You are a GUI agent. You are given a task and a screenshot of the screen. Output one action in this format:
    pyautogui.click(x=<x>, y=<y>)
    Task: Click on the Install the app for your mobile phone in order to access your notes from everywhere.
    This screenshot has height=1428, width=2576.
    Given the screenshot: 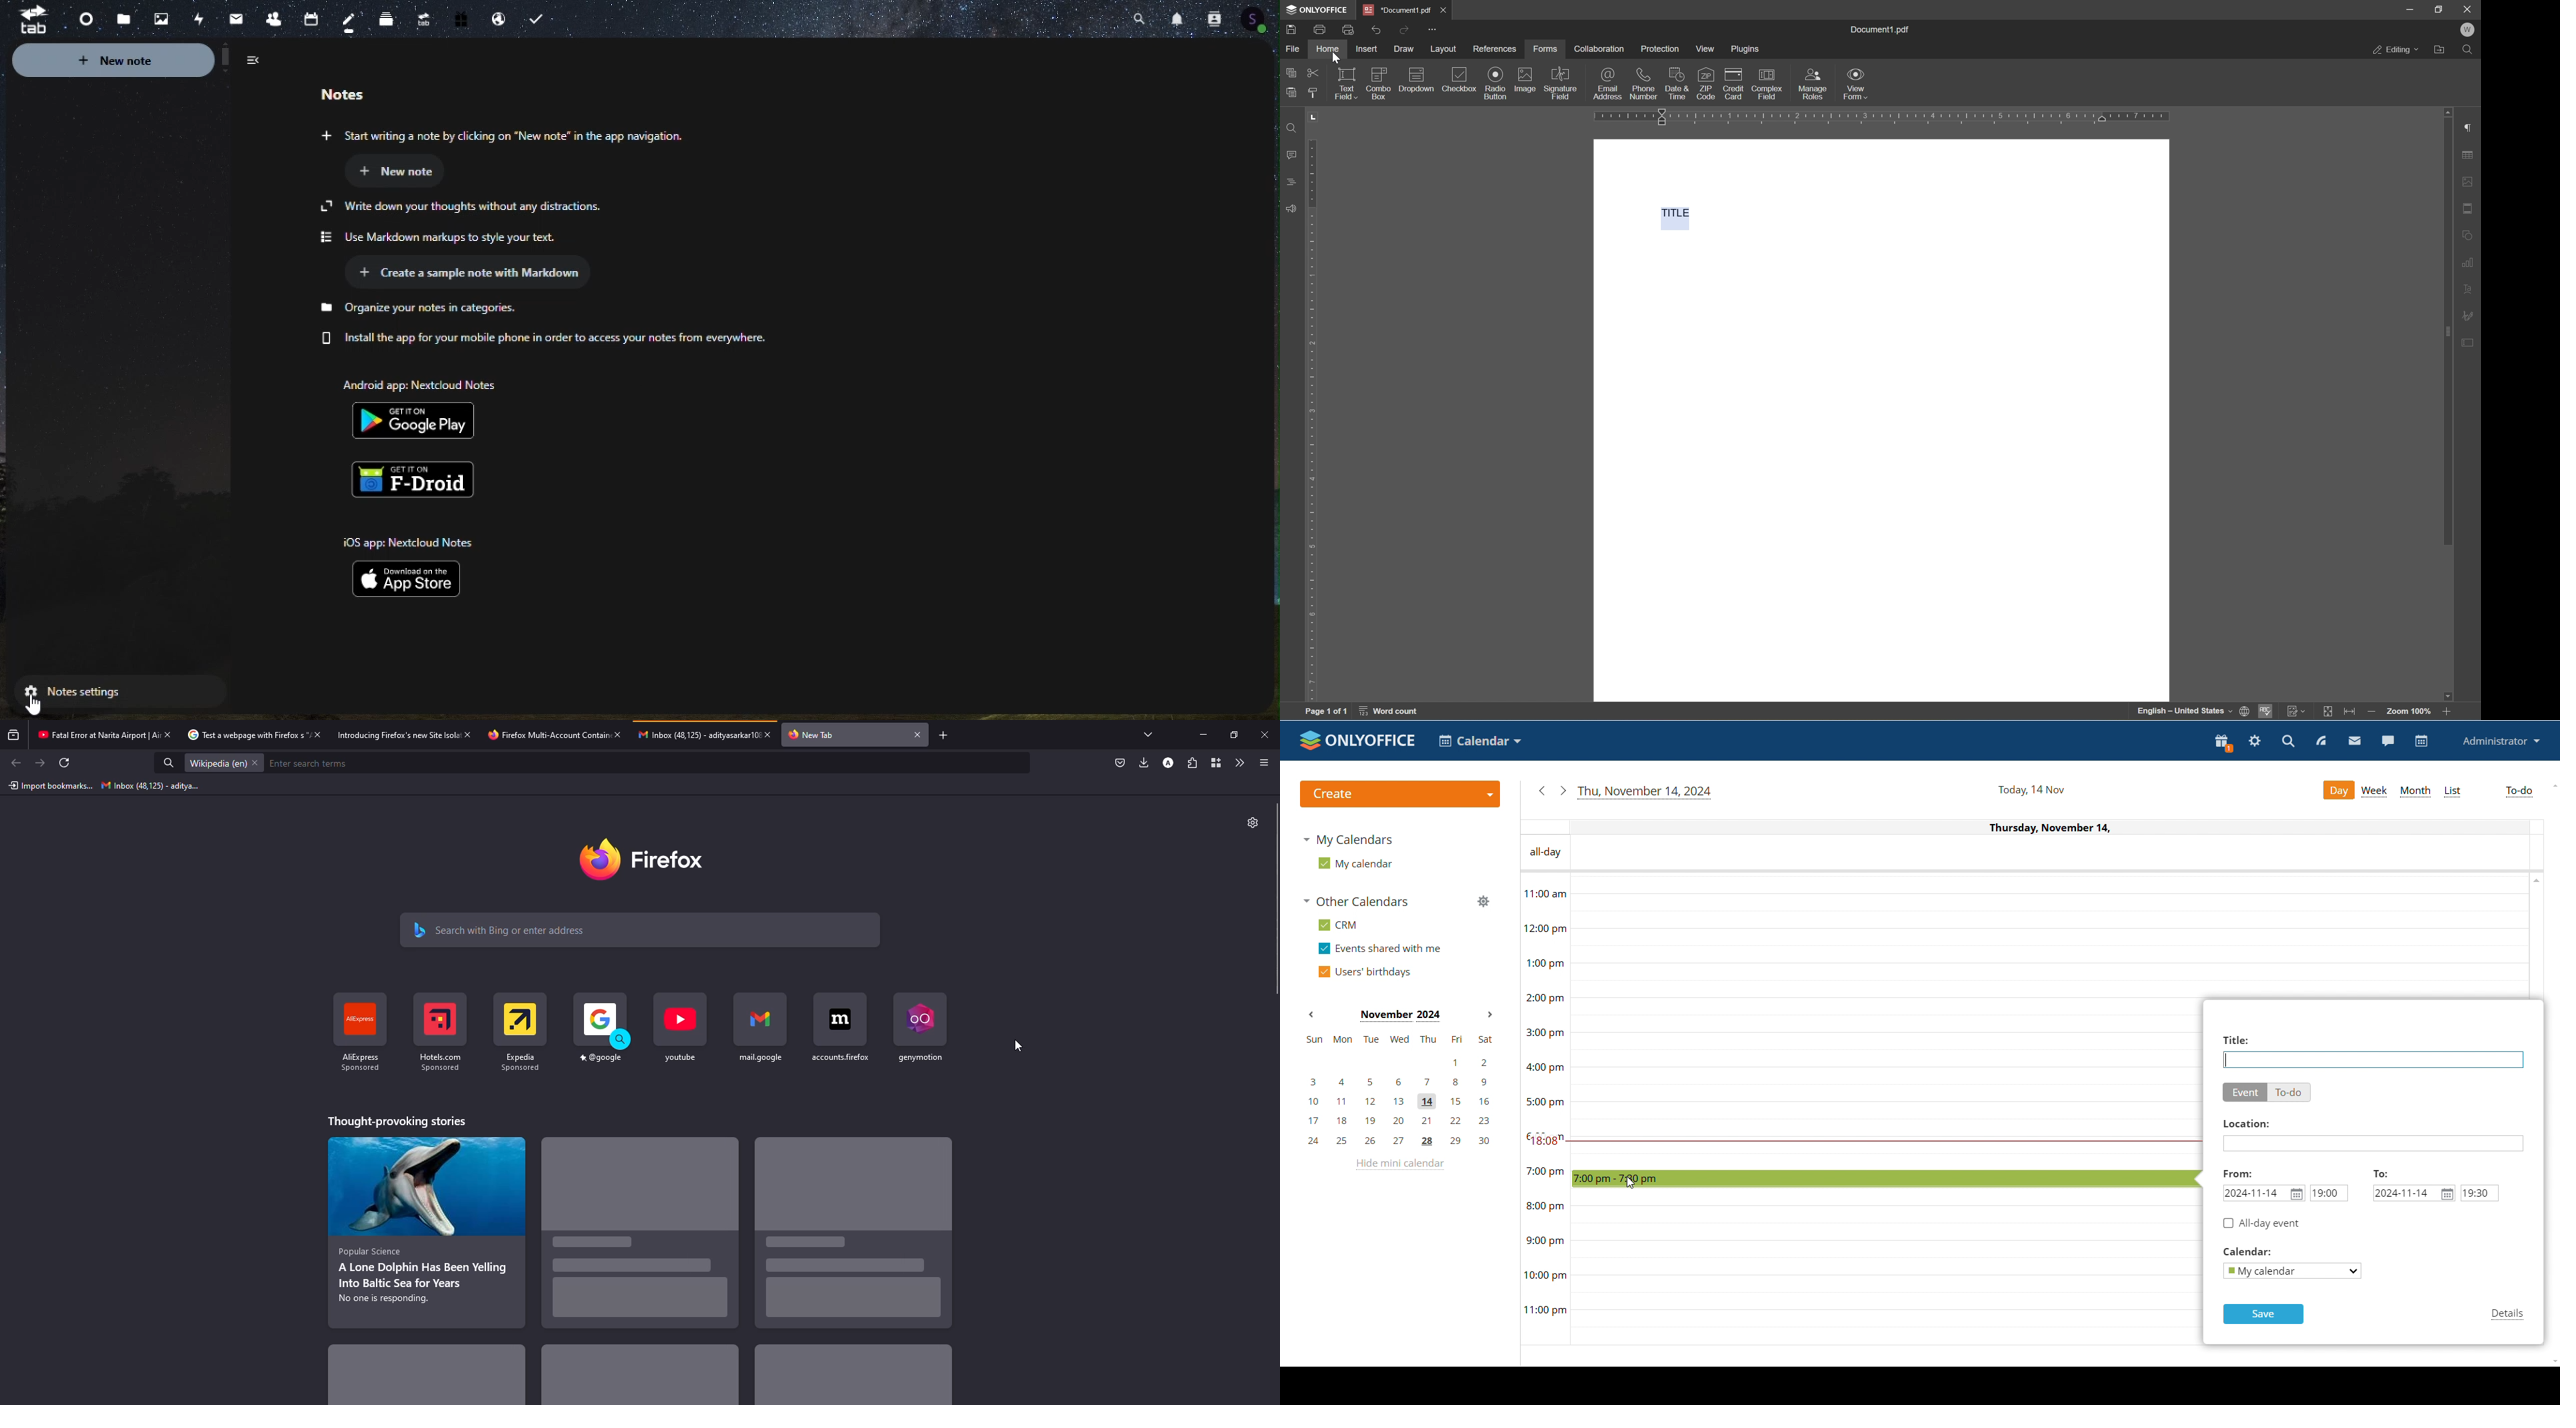 What is the action you would take?
    pyautogui.click(x=548, y=337)
    